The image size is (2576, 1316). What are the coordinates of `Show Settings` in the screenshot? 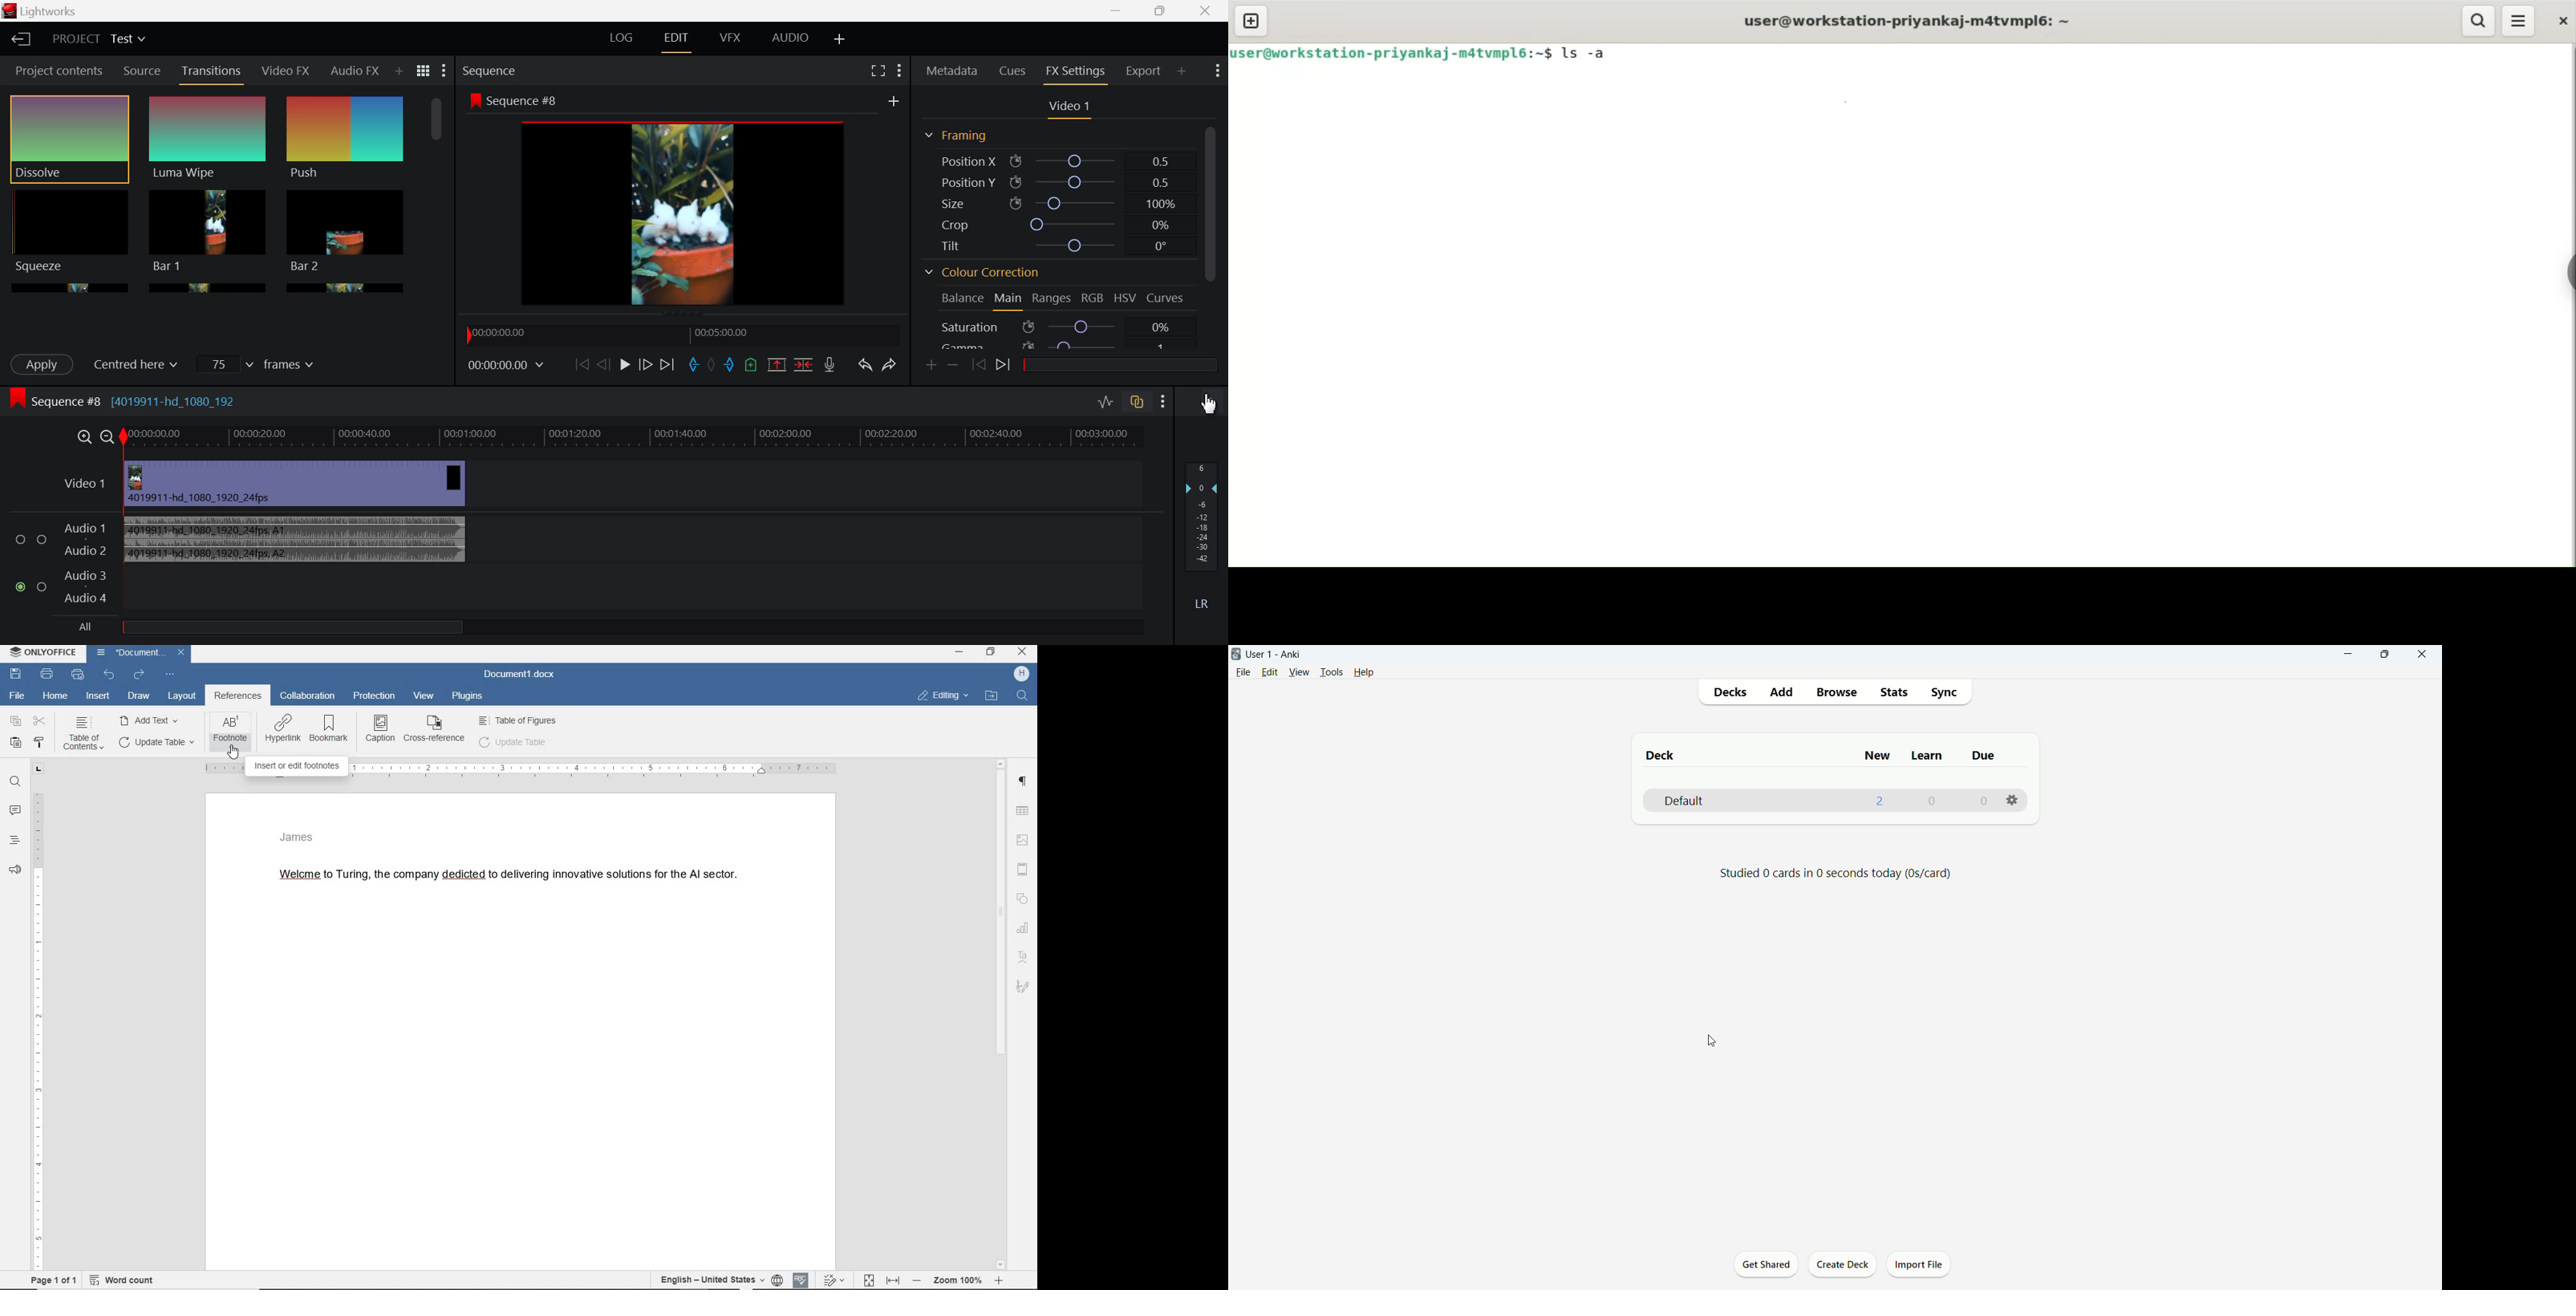 It's located at (1217, 72).